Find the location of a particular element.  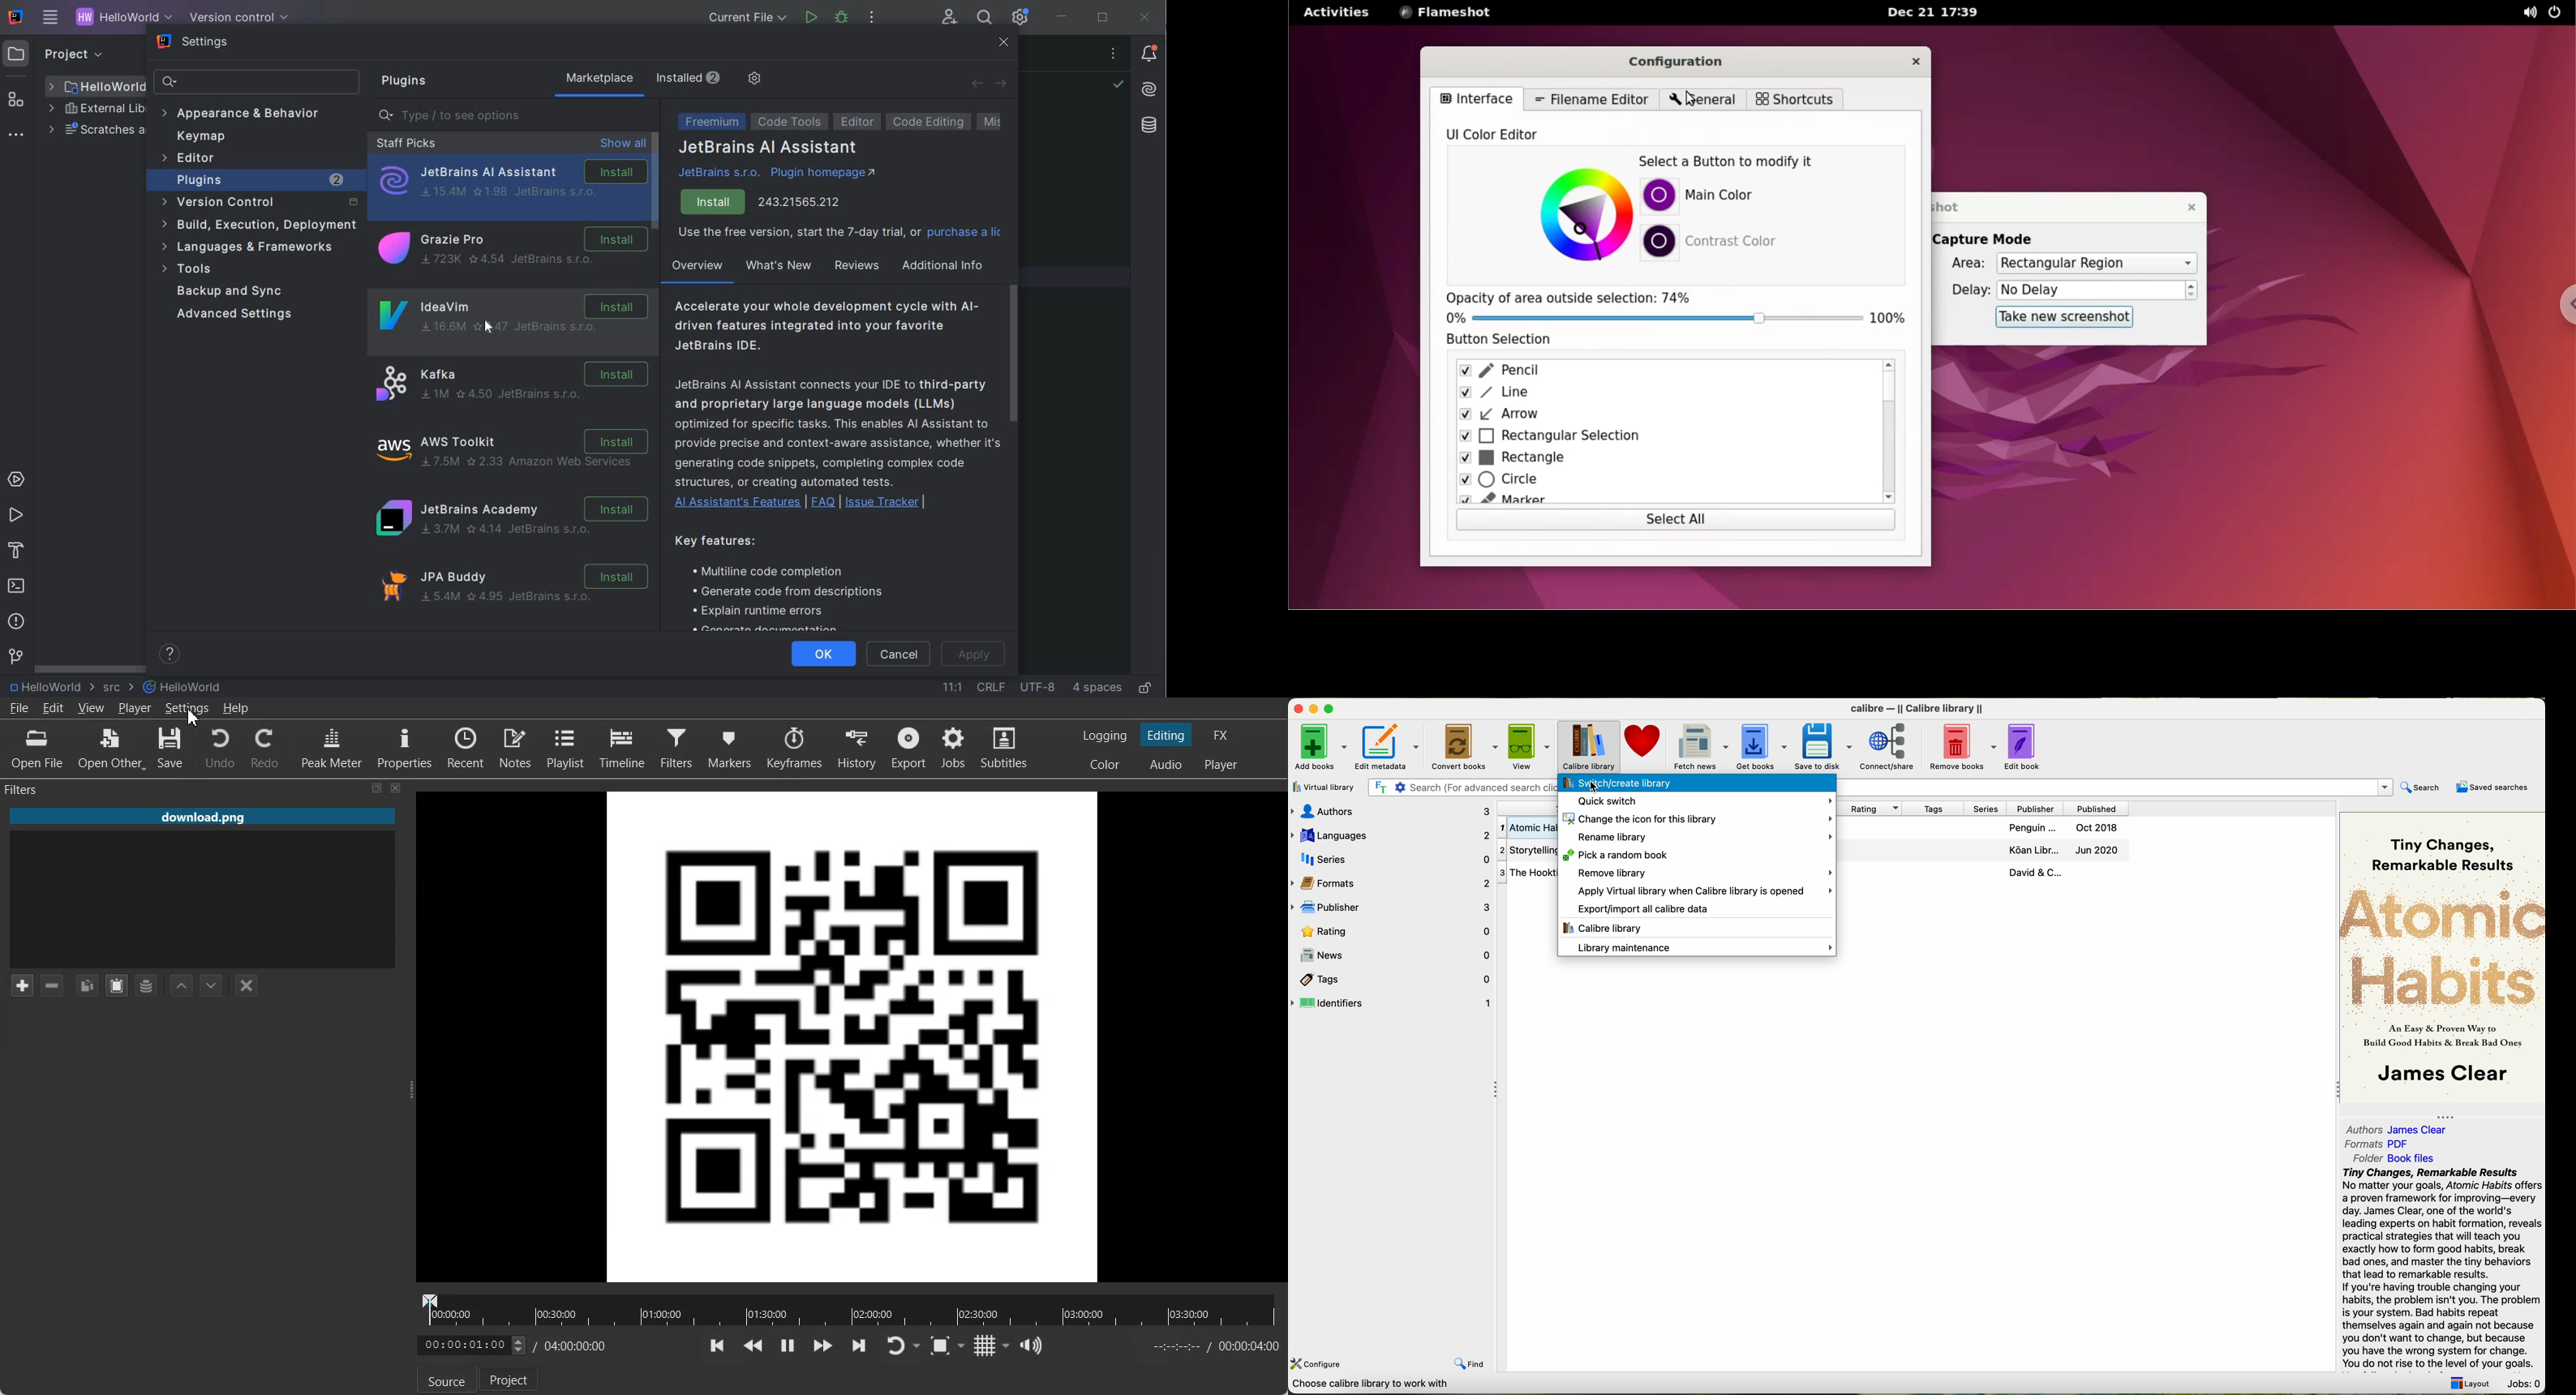

scrollbar is located at coordinates (1012, 352).